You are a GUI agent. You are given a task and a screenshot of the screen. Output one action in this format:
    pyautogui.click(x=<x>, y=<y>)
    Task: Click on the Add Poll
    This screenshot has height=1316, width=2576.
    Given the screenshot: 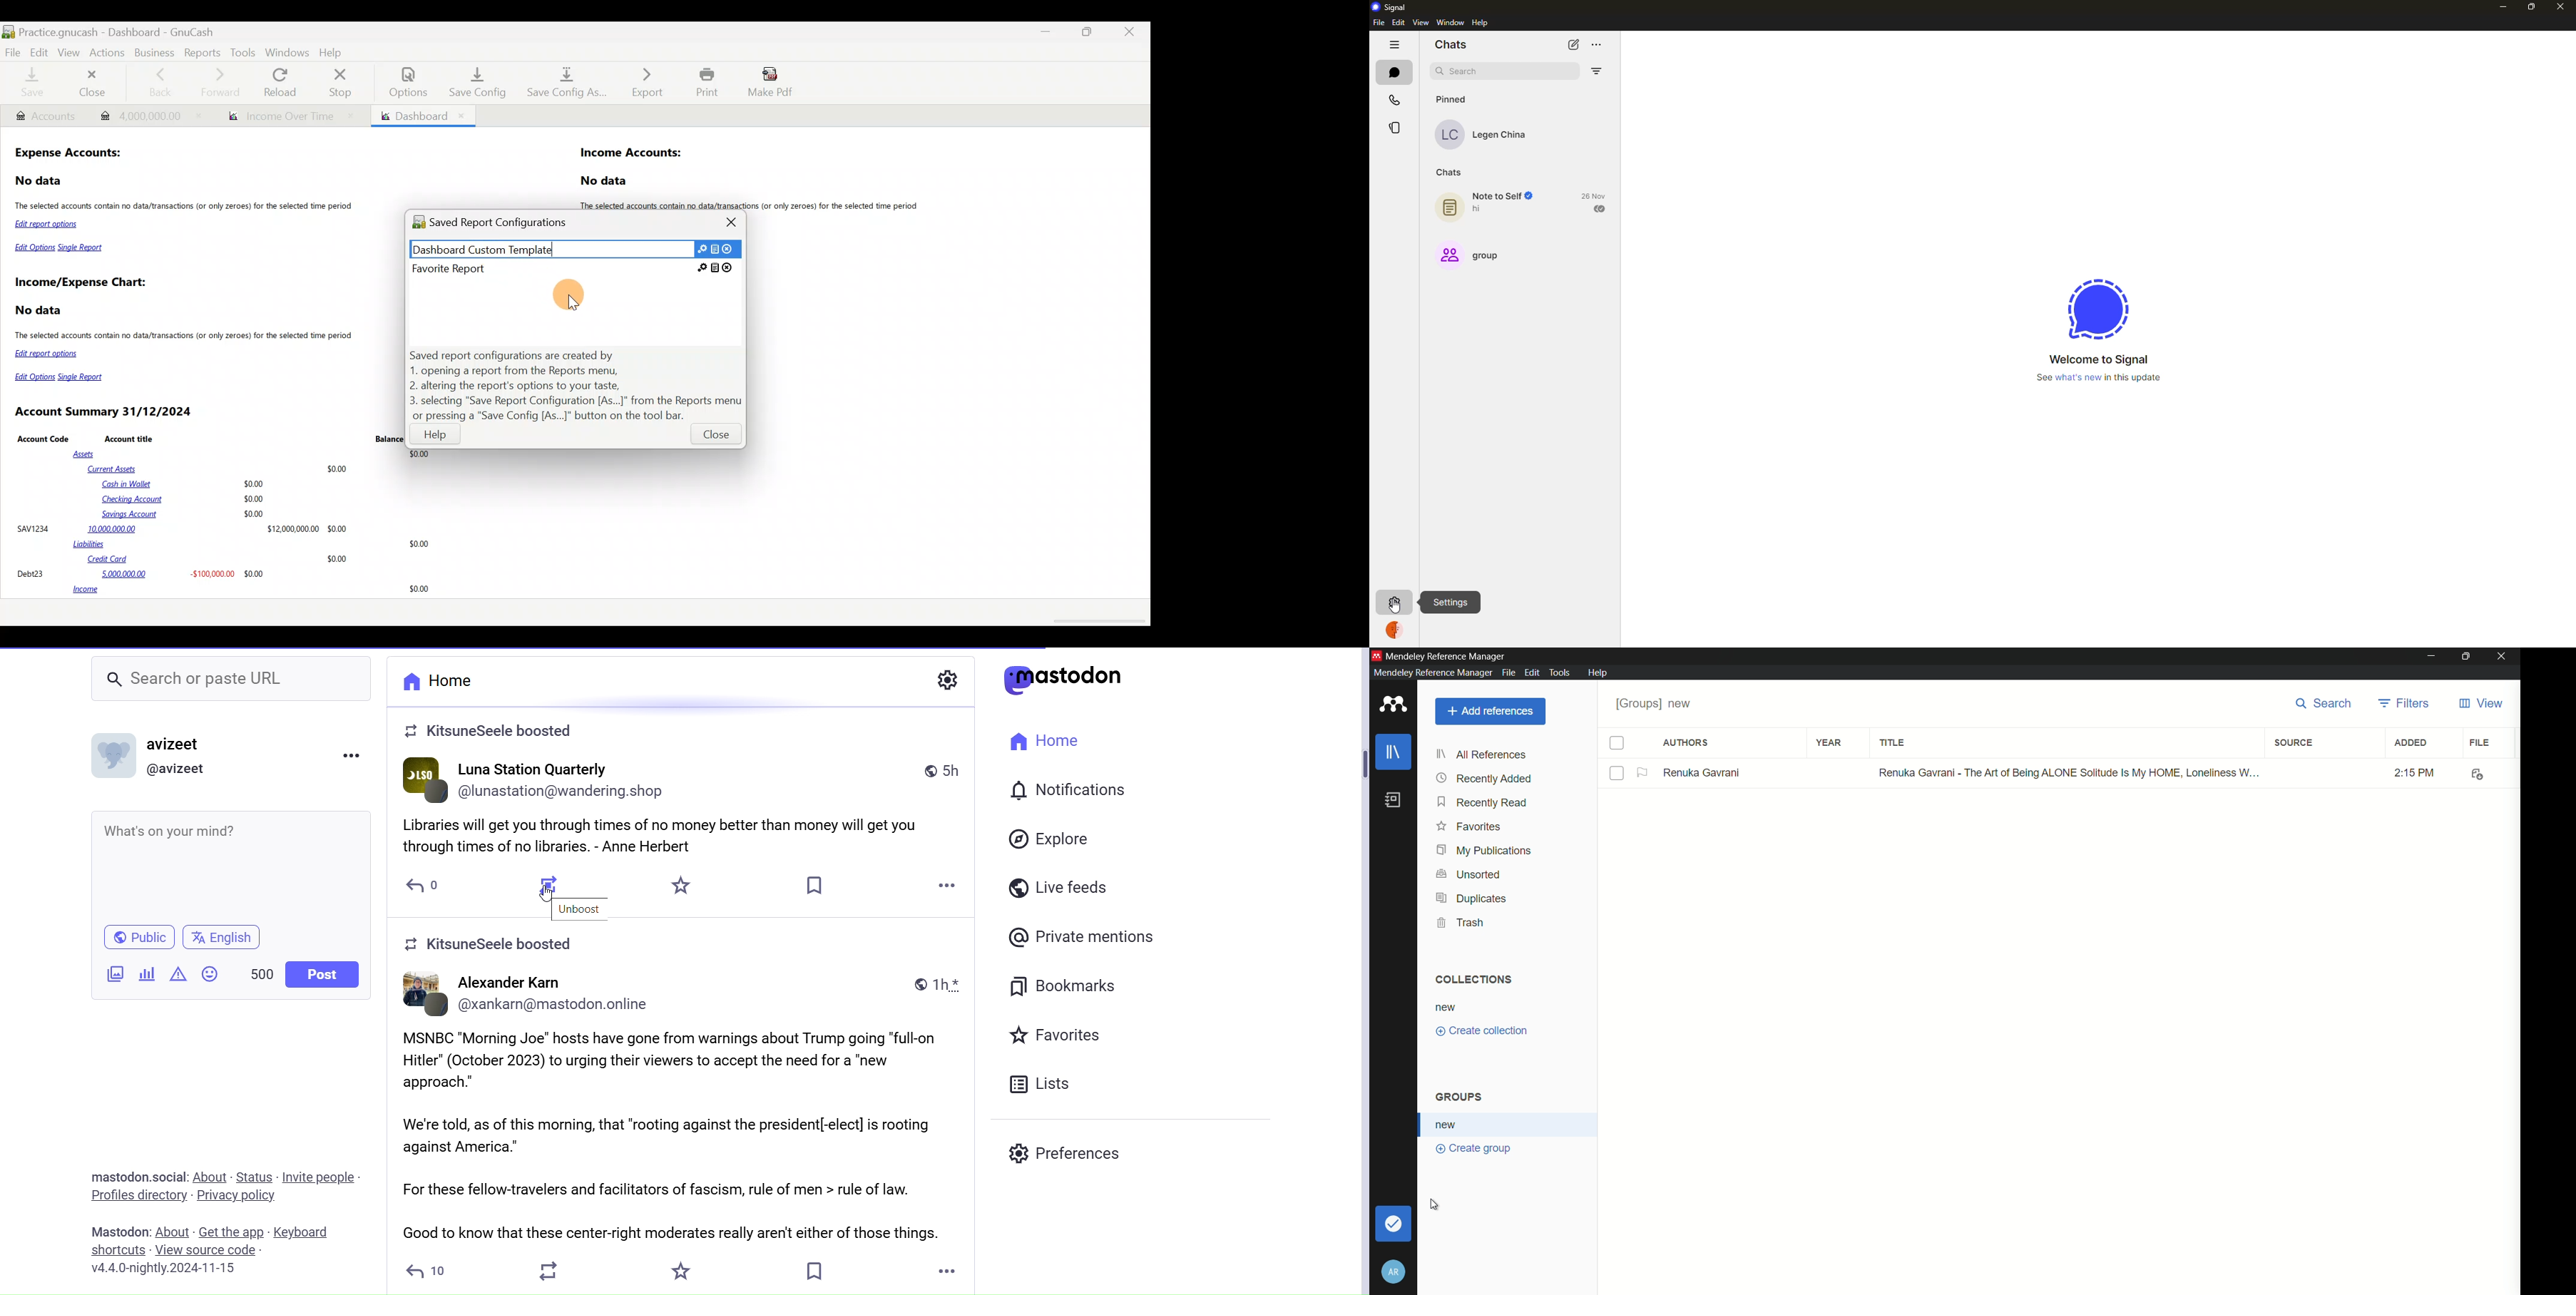 What is the action you would take?
    pyautogui.click(x=149, y=975)
    